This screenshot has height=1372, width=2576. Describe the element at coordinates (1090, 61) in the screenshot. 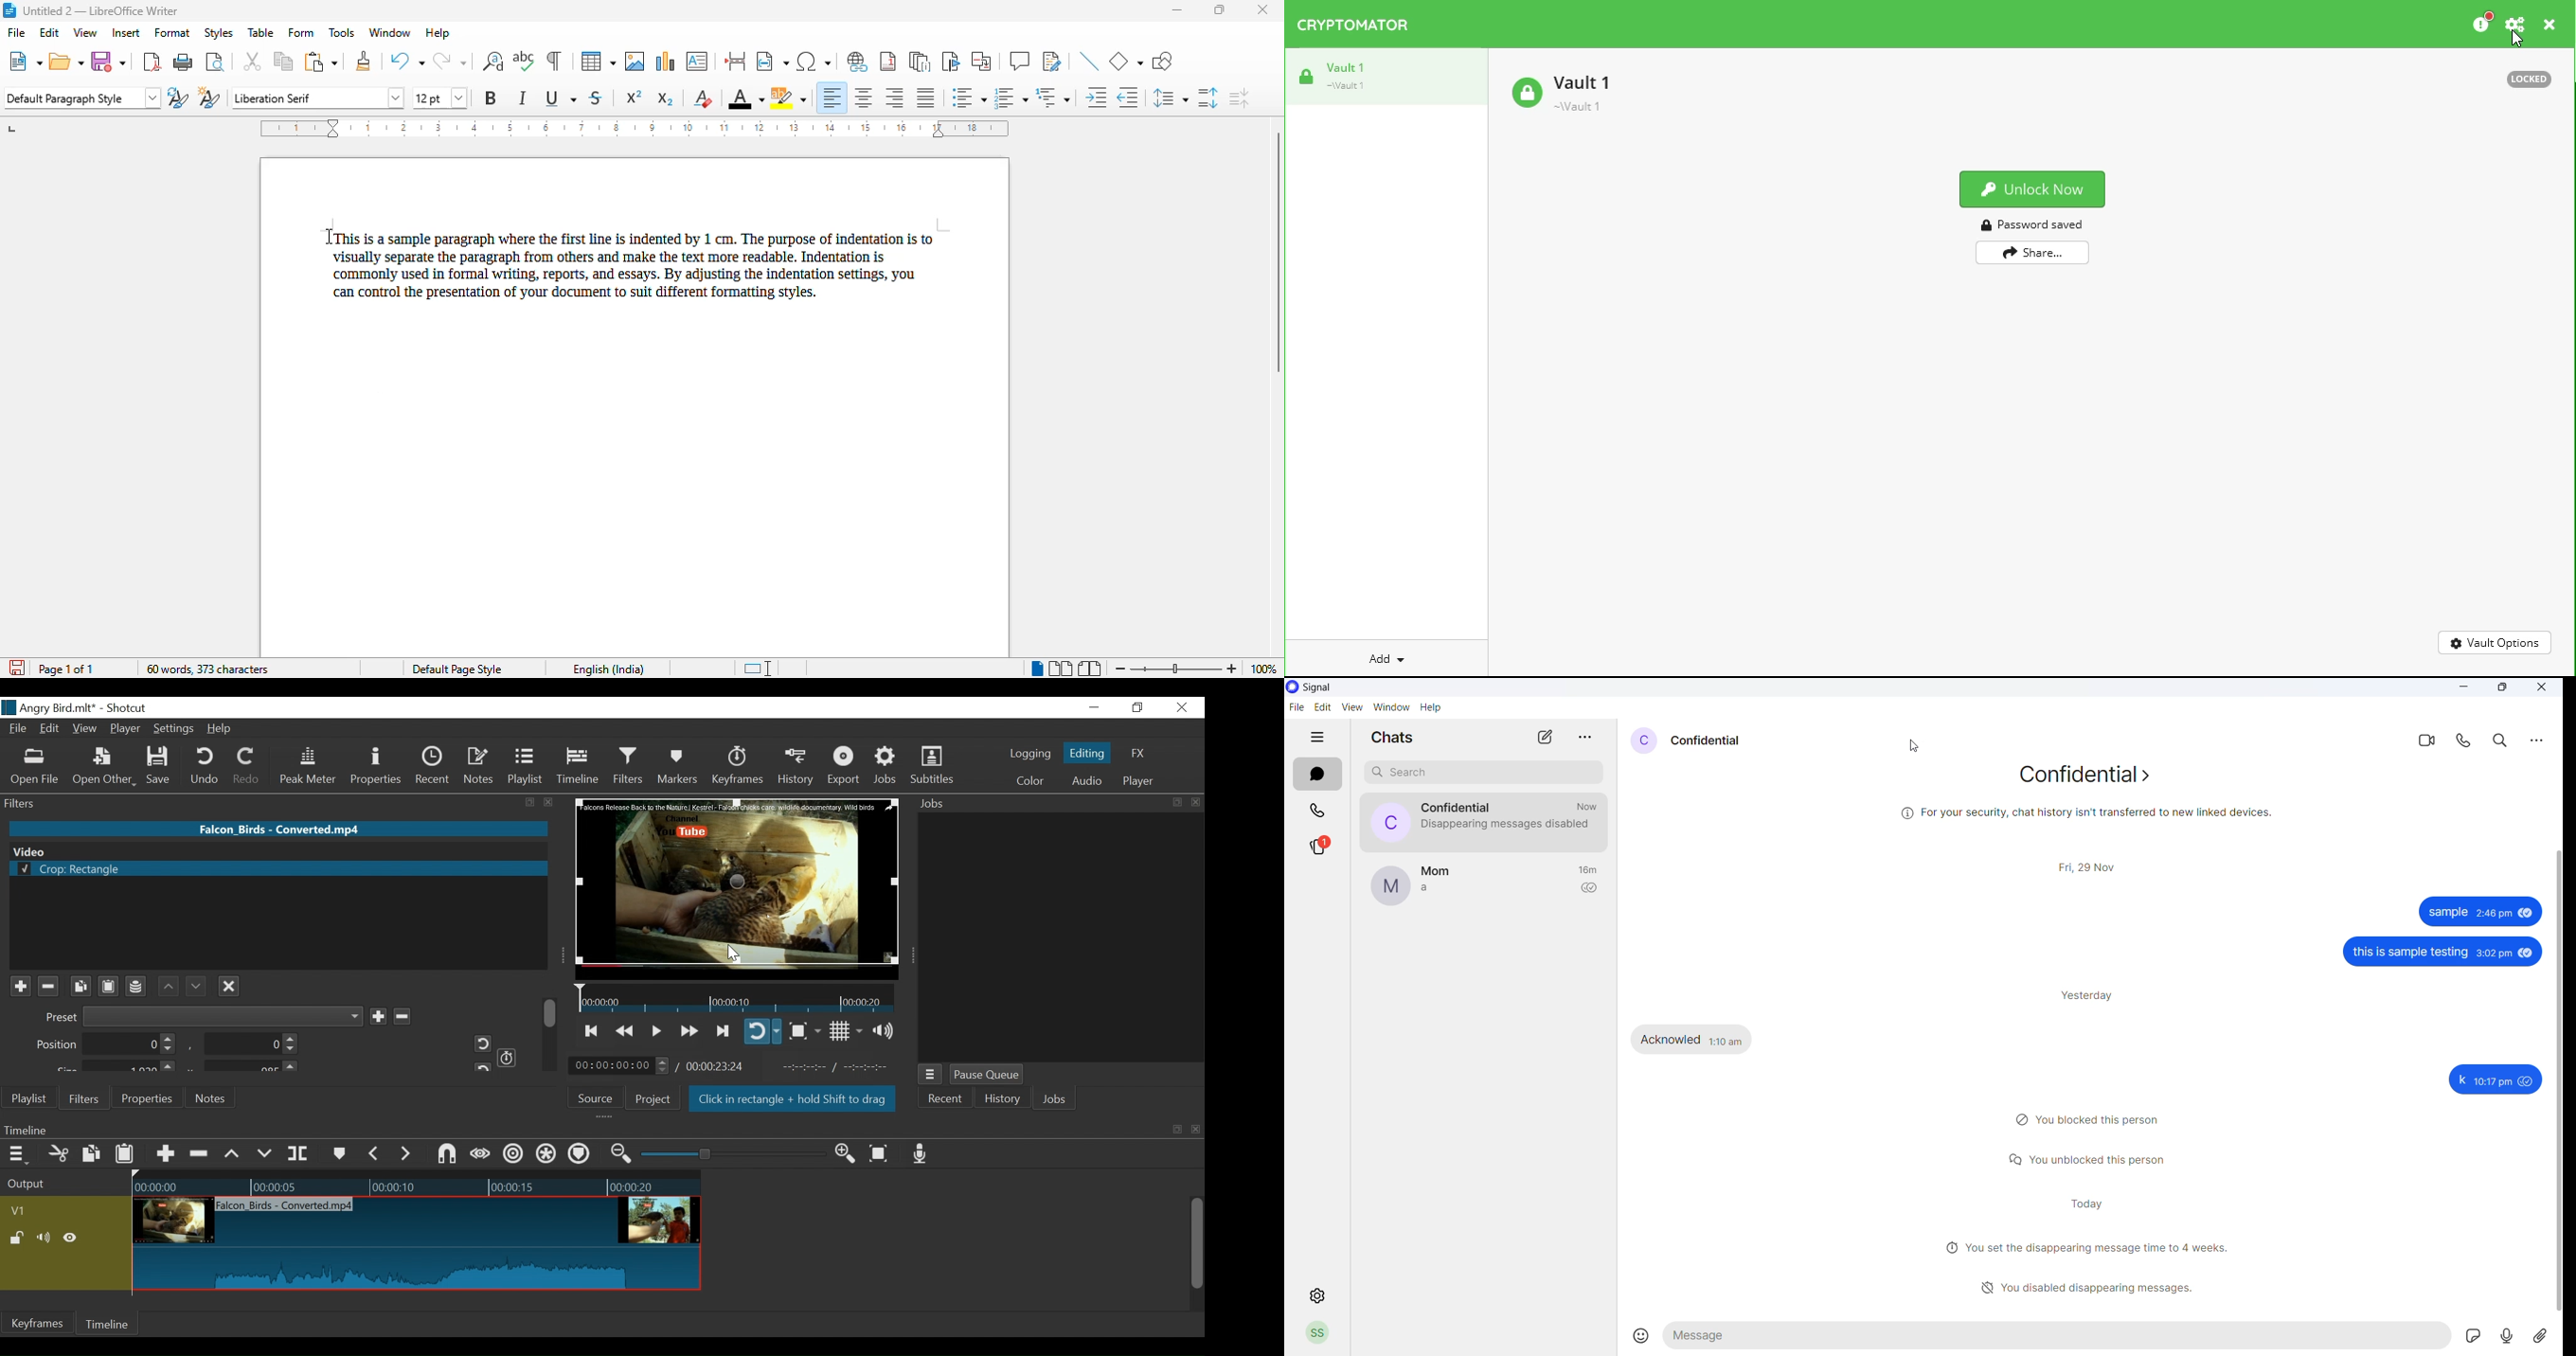

I see `insert line` at that location.